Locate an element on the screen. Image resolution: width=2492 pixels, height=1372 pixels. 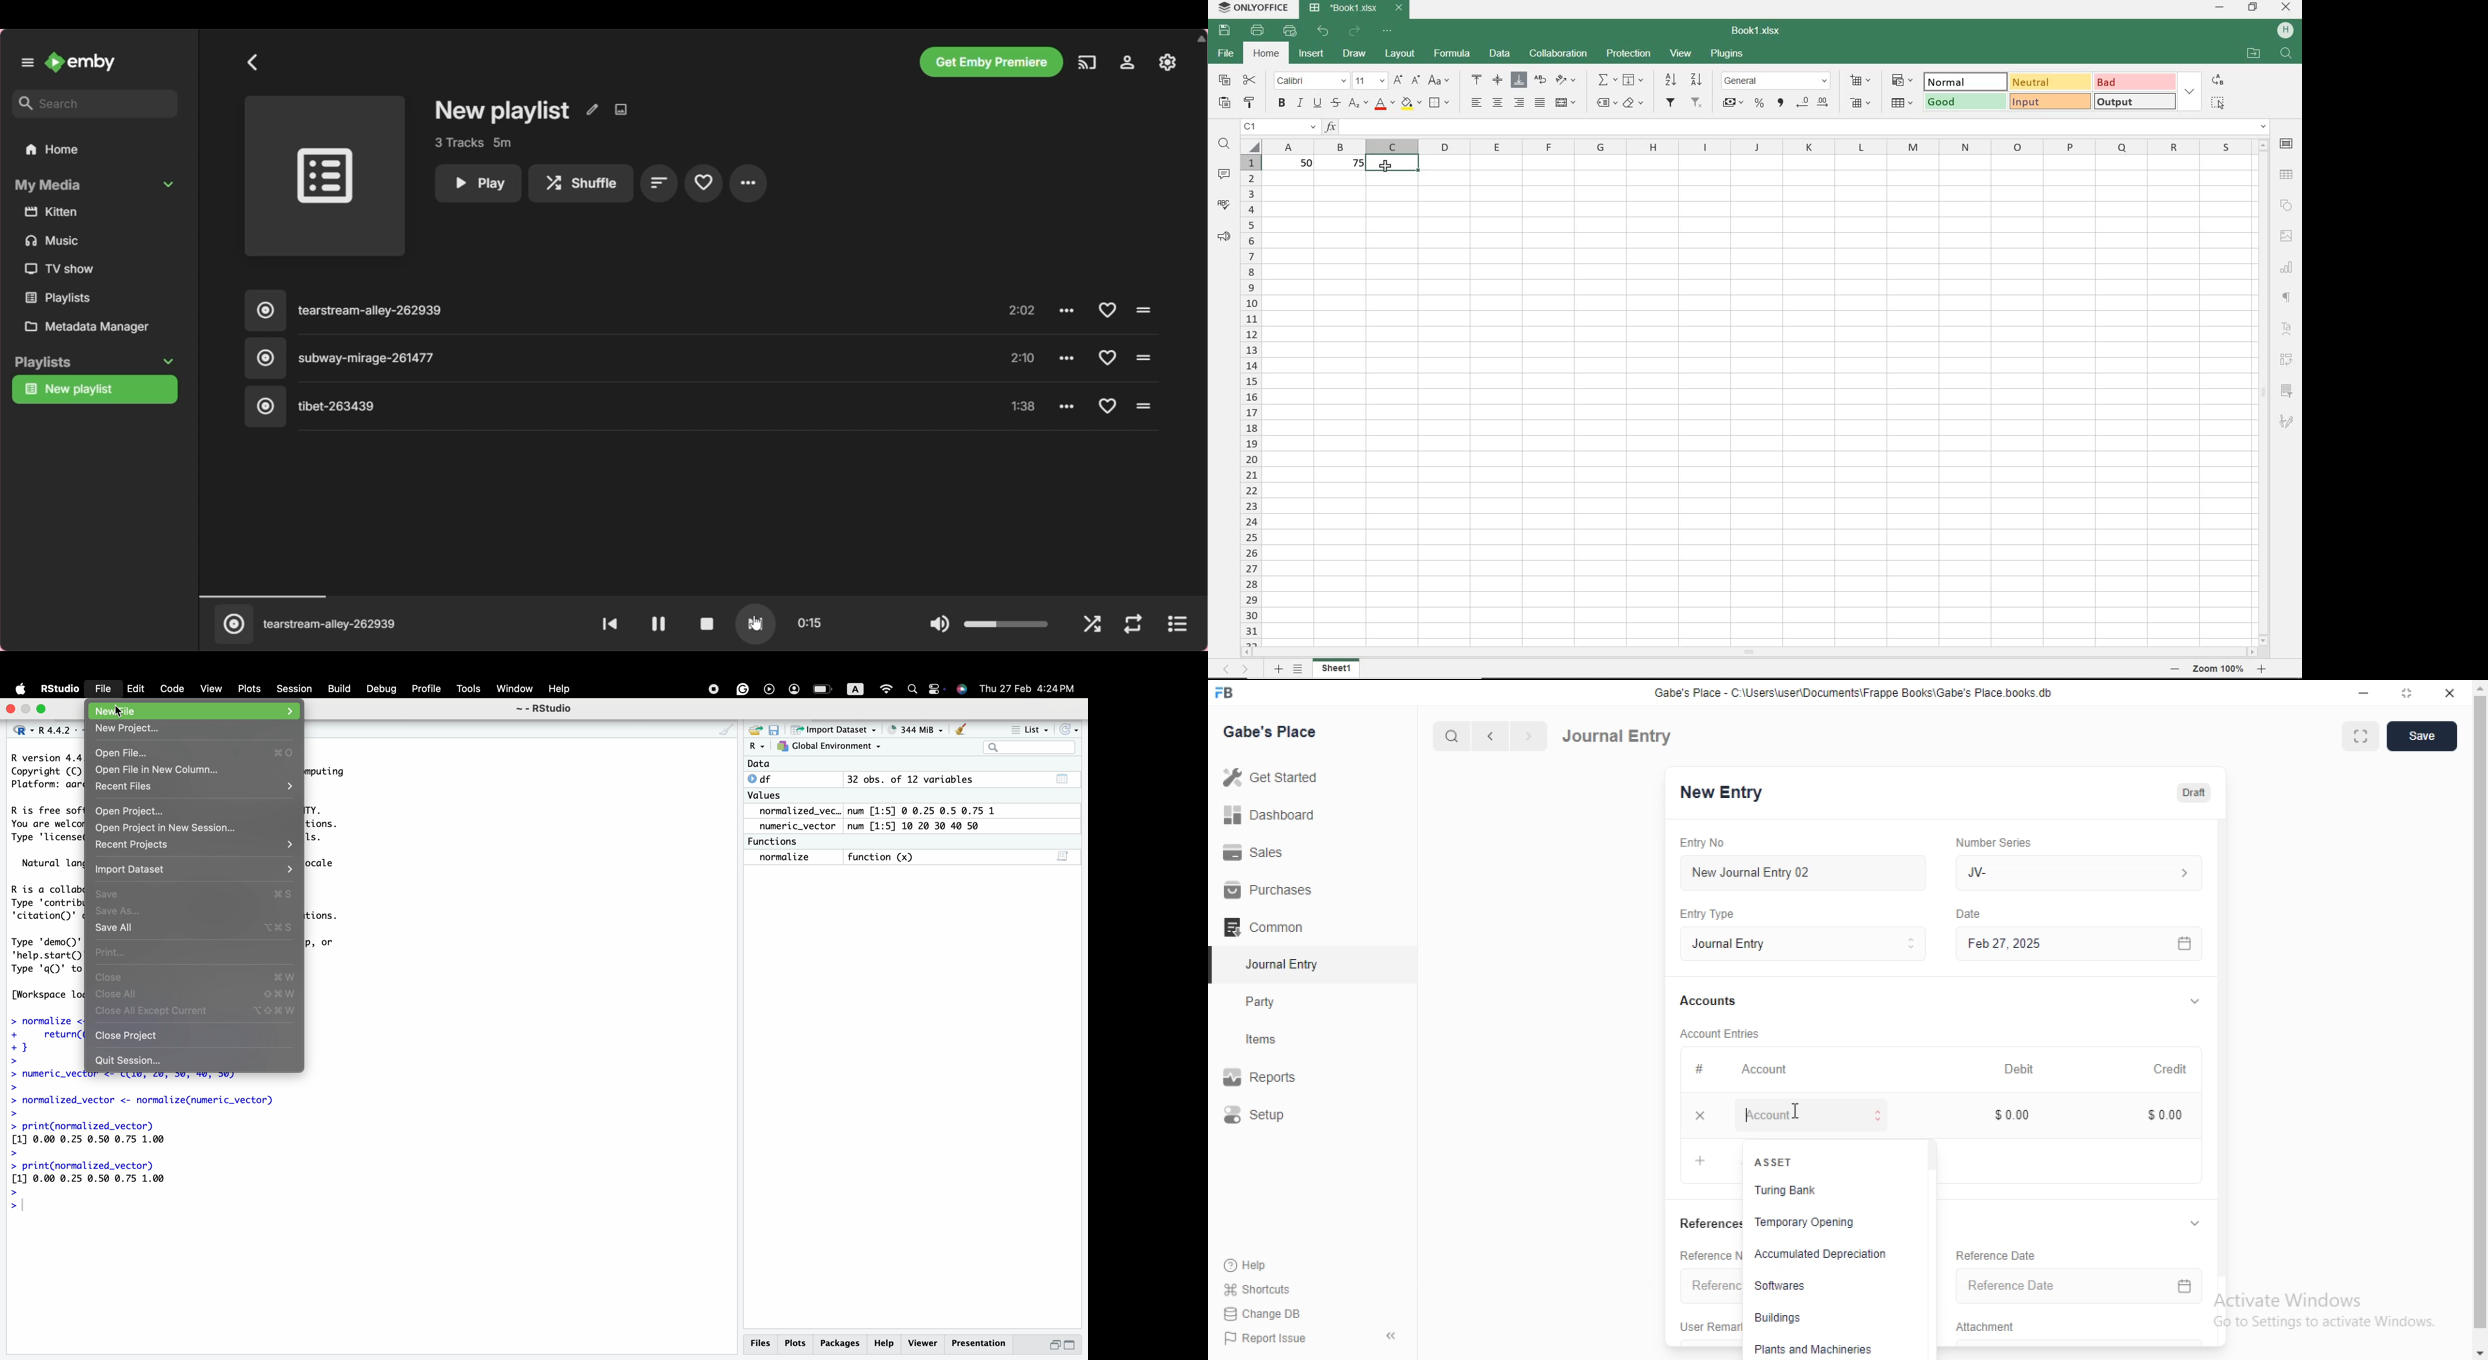
align left is located at coordinates (1476, 102).